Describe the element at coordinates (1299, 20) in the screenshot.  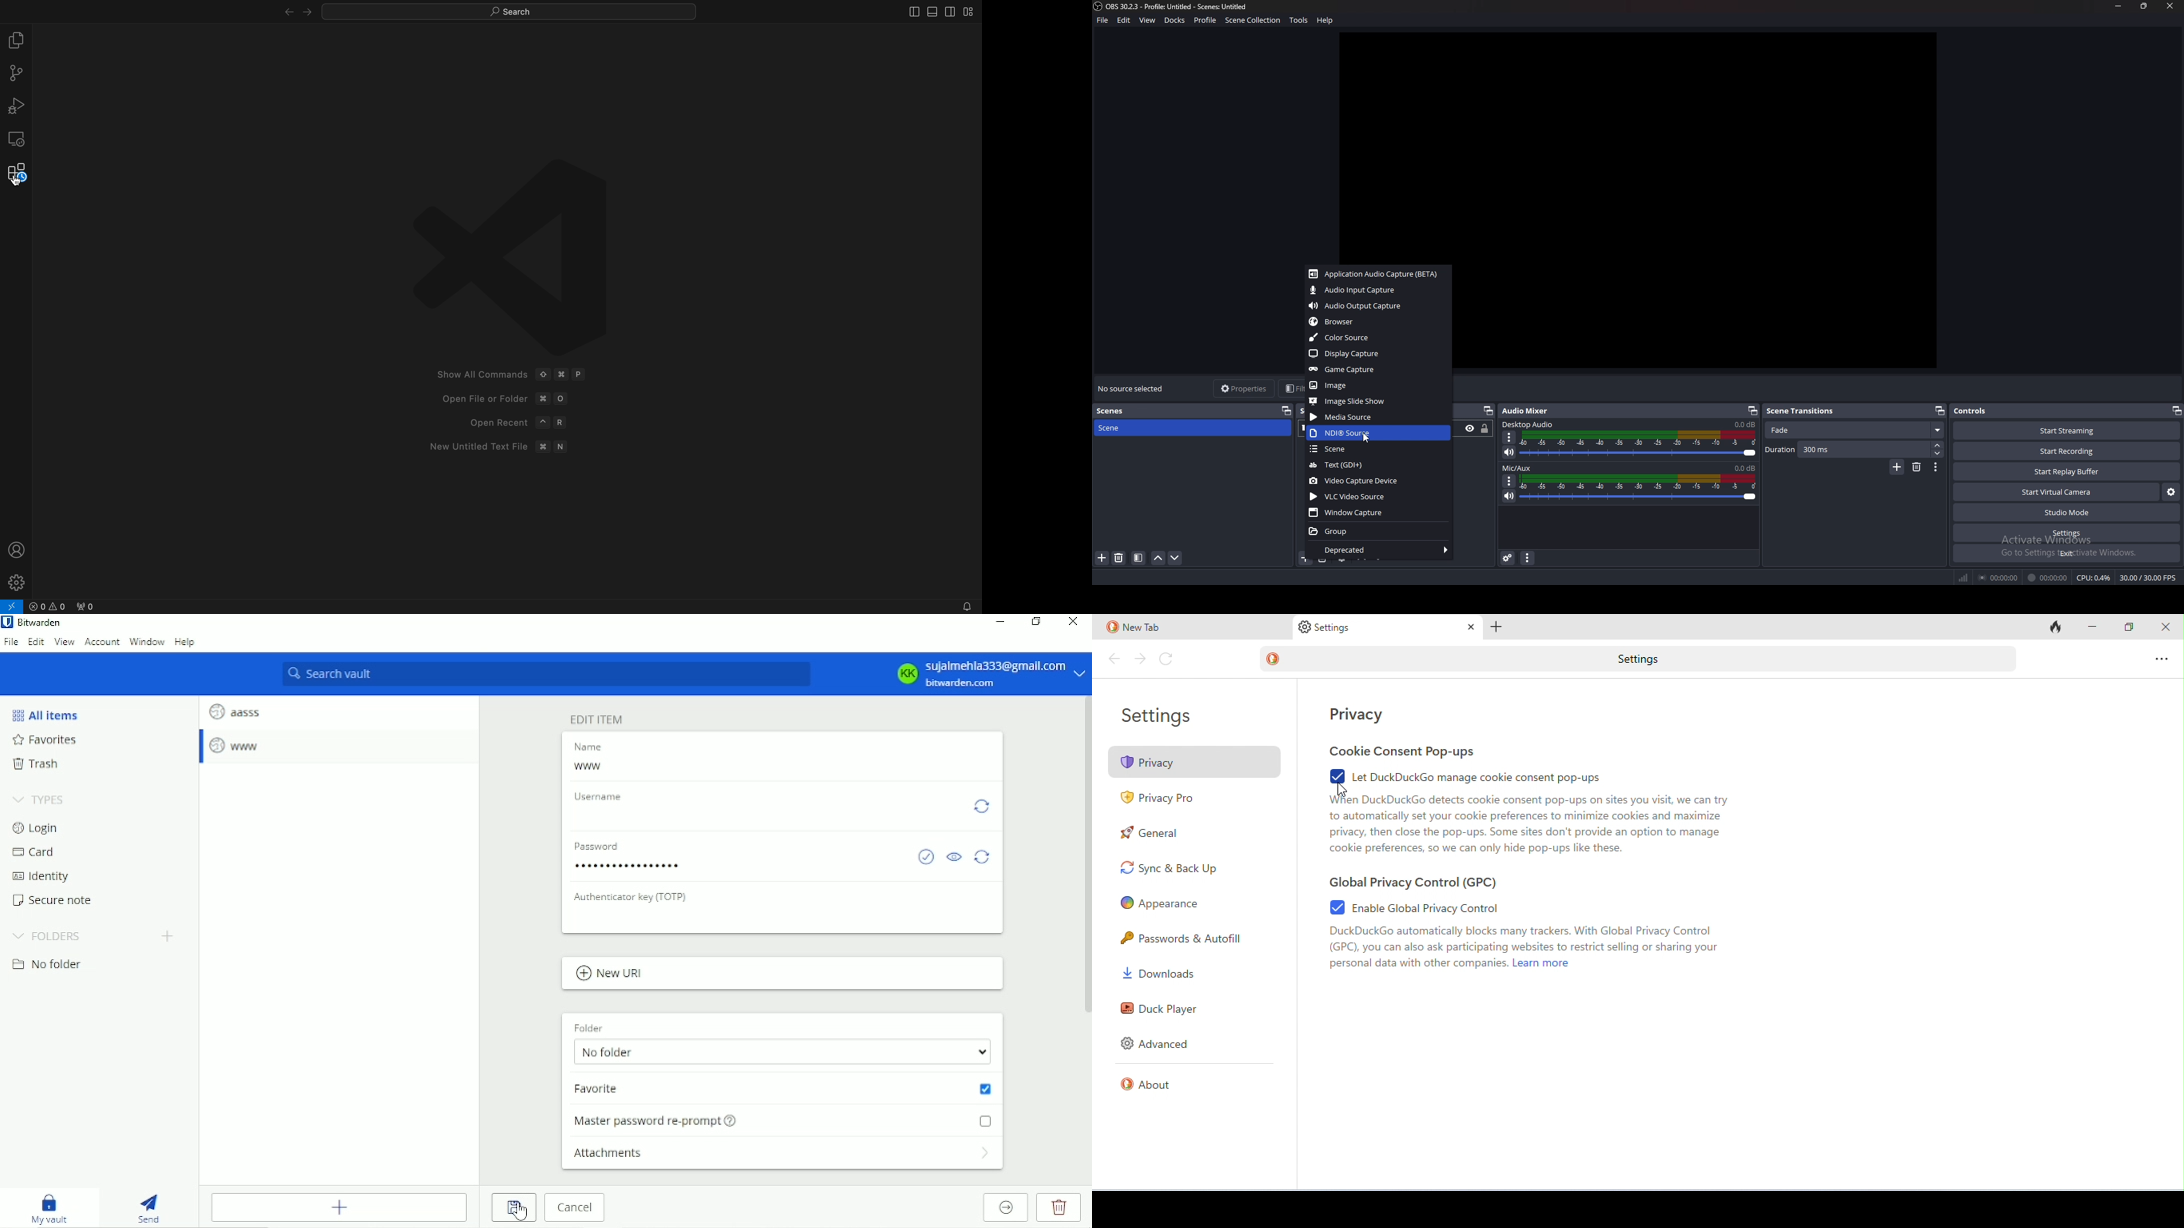
I see `tools` at that location.